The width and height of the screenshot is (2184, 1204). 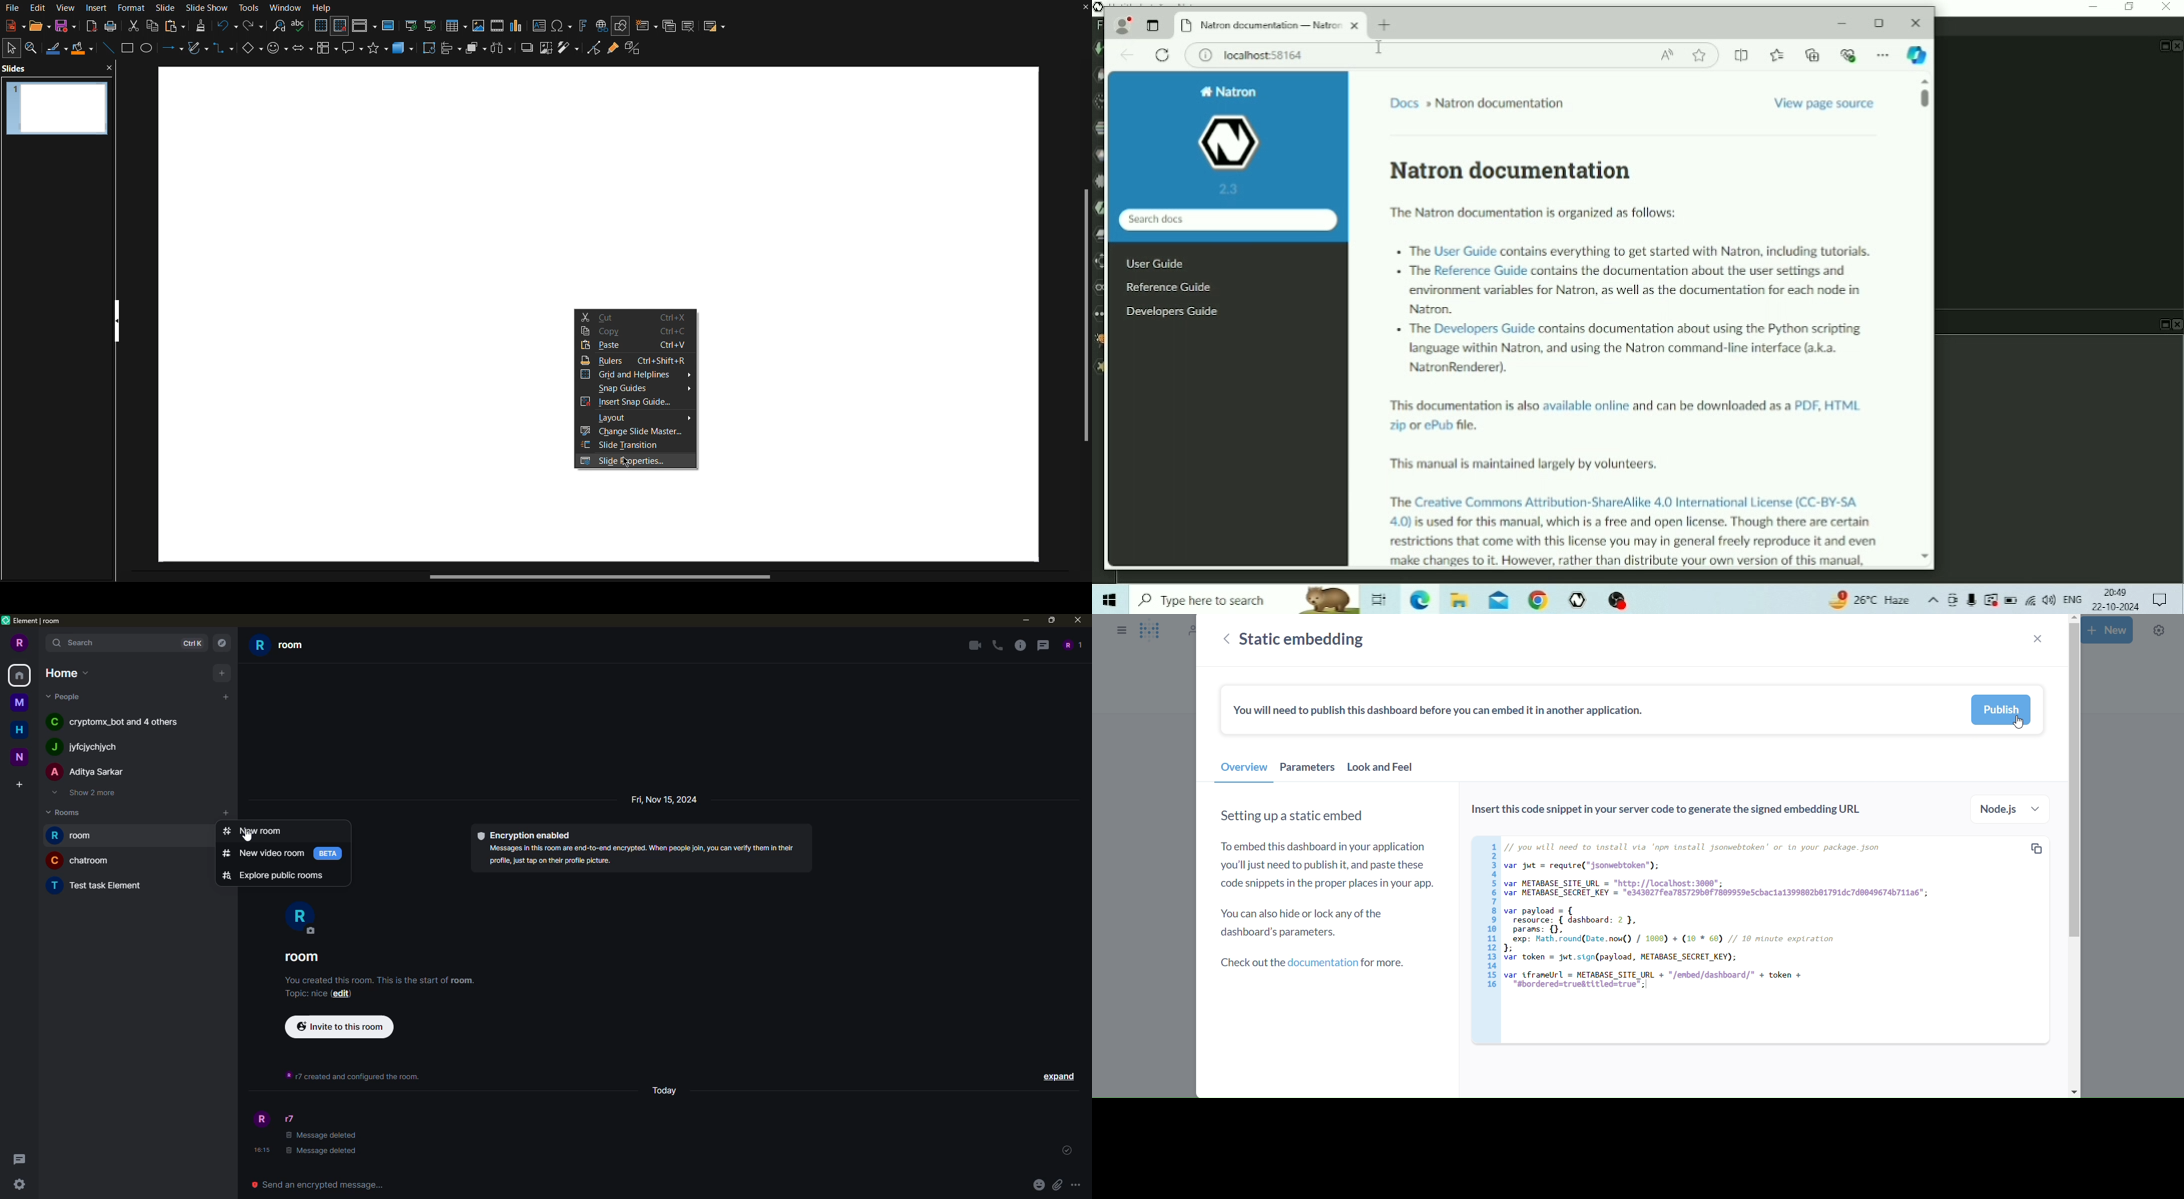 I want to click on video call, so click(x=973, y=644).